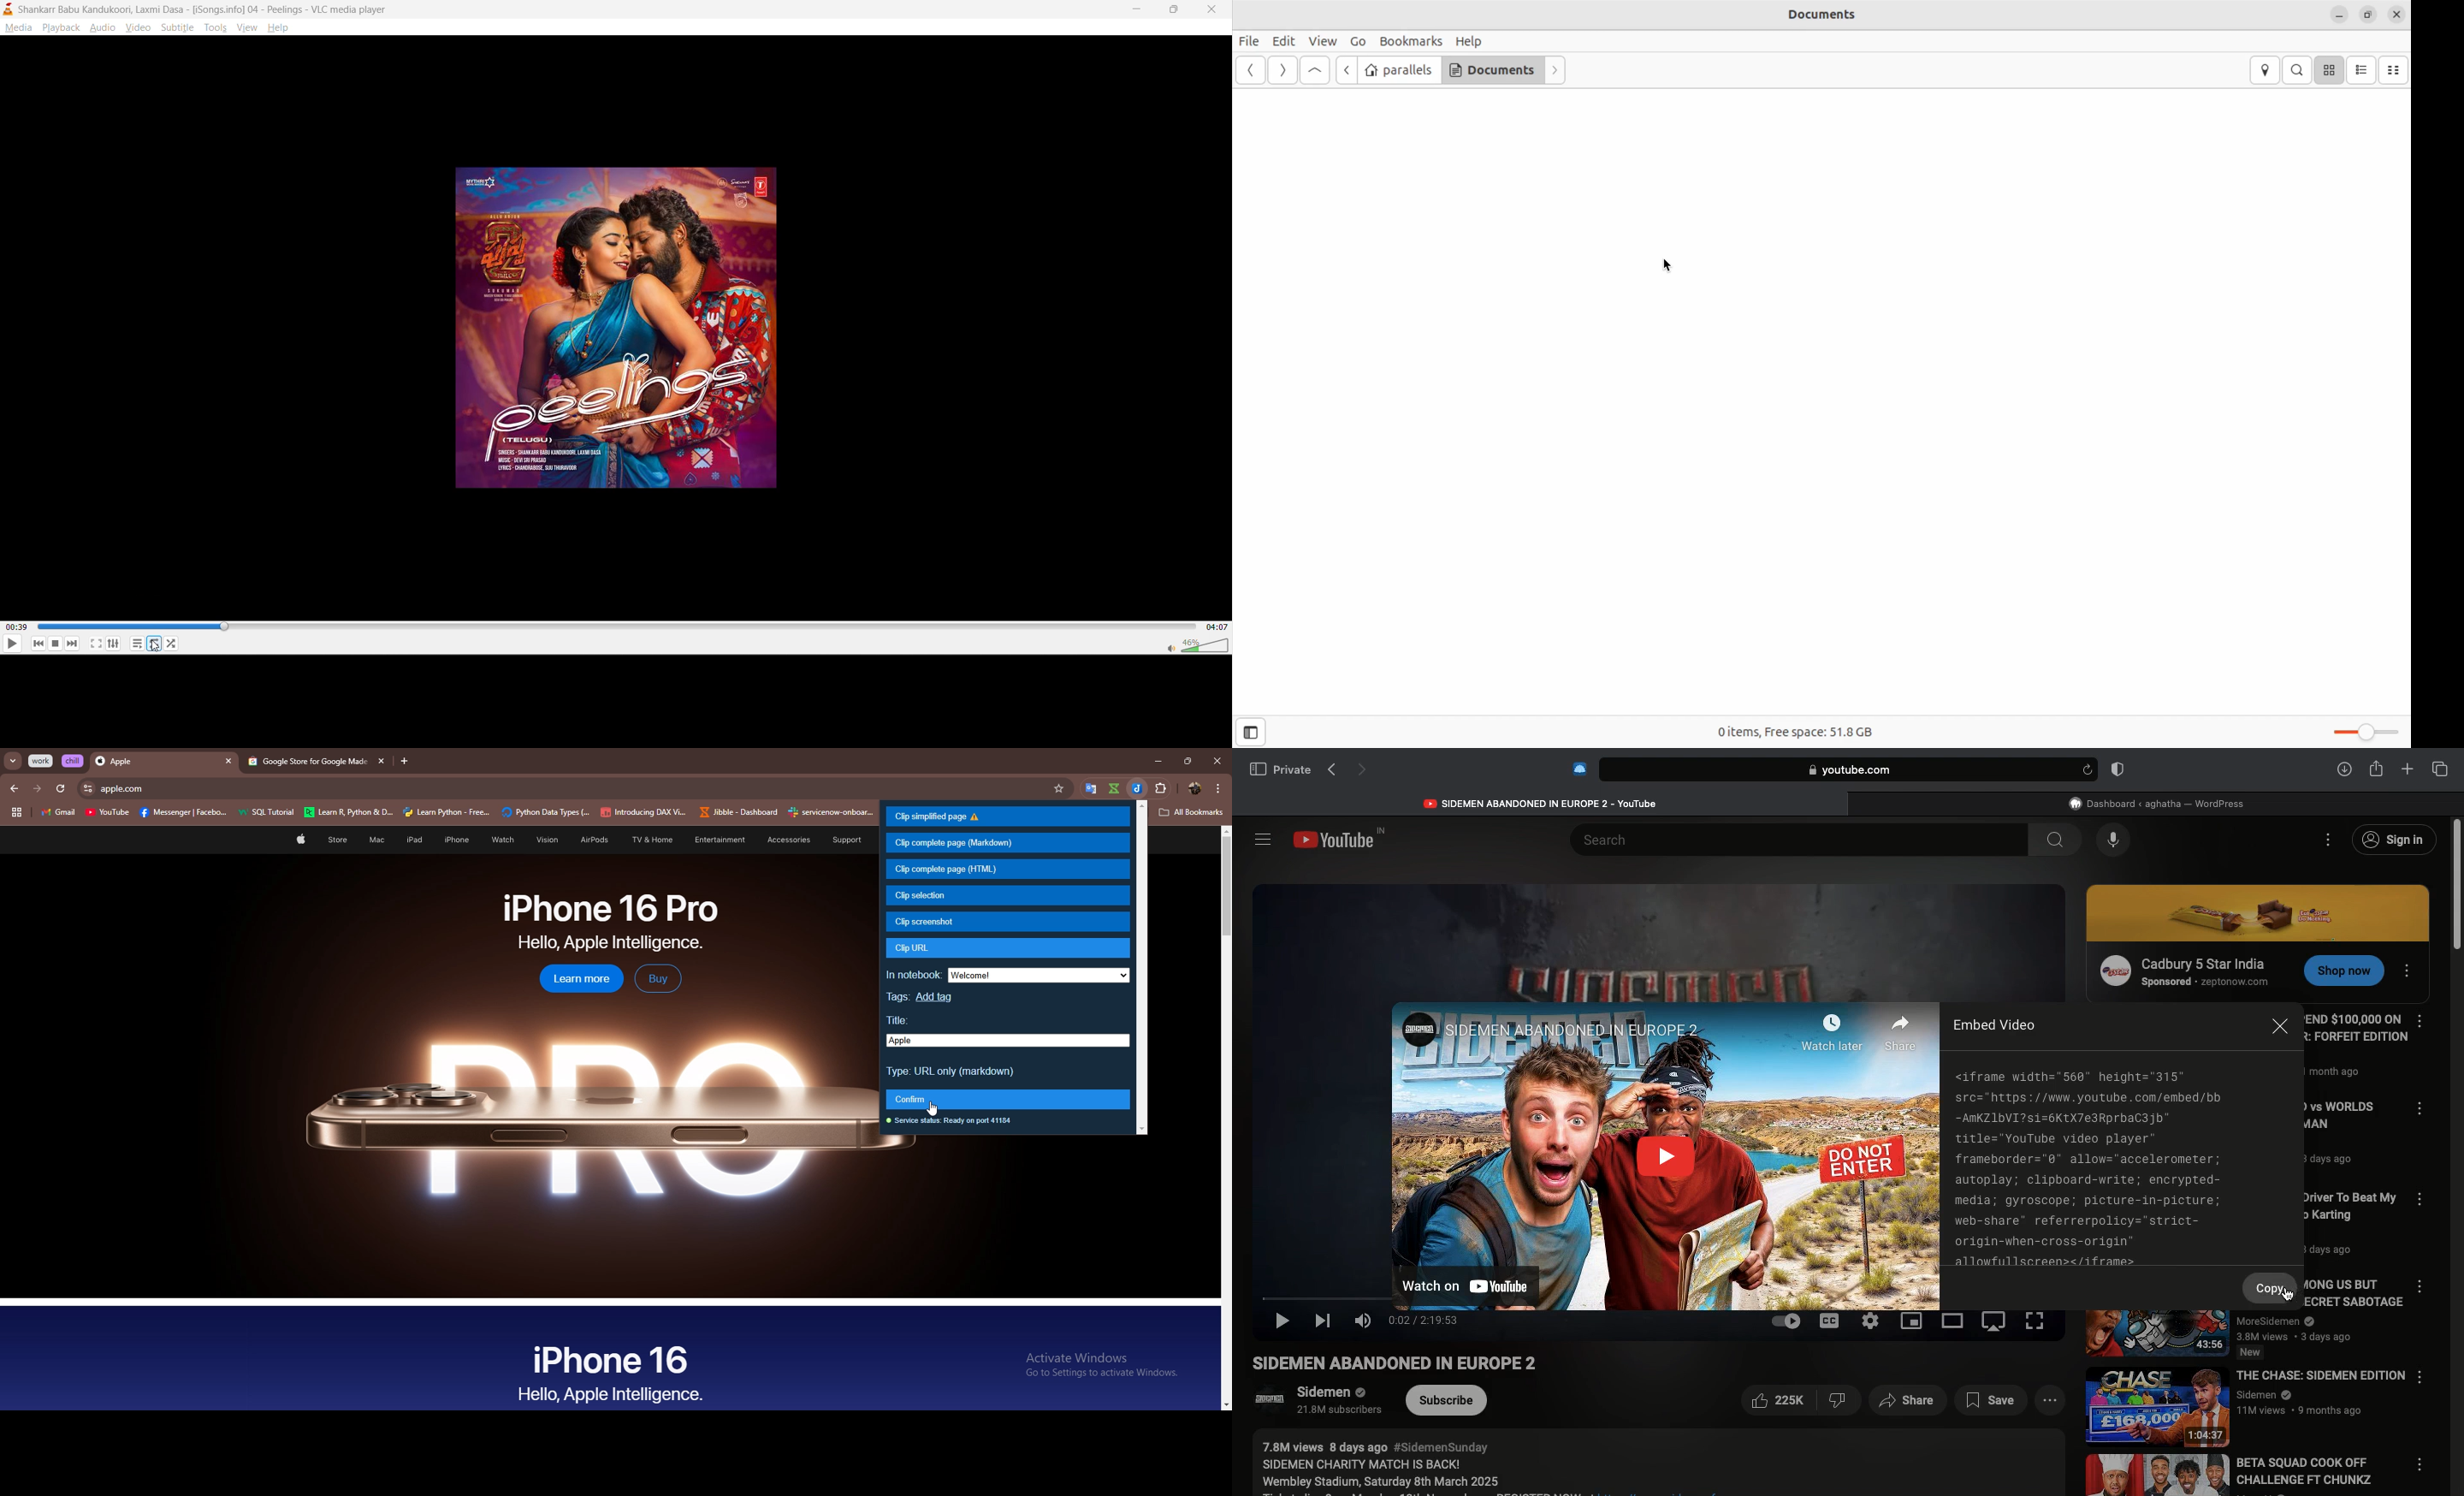 This screenshot has width=2464, height=1512. What do you see at coordinates (1831, 1321) in the screenshot?
I see `Subtitles` at bounding box center [1831, 1321].